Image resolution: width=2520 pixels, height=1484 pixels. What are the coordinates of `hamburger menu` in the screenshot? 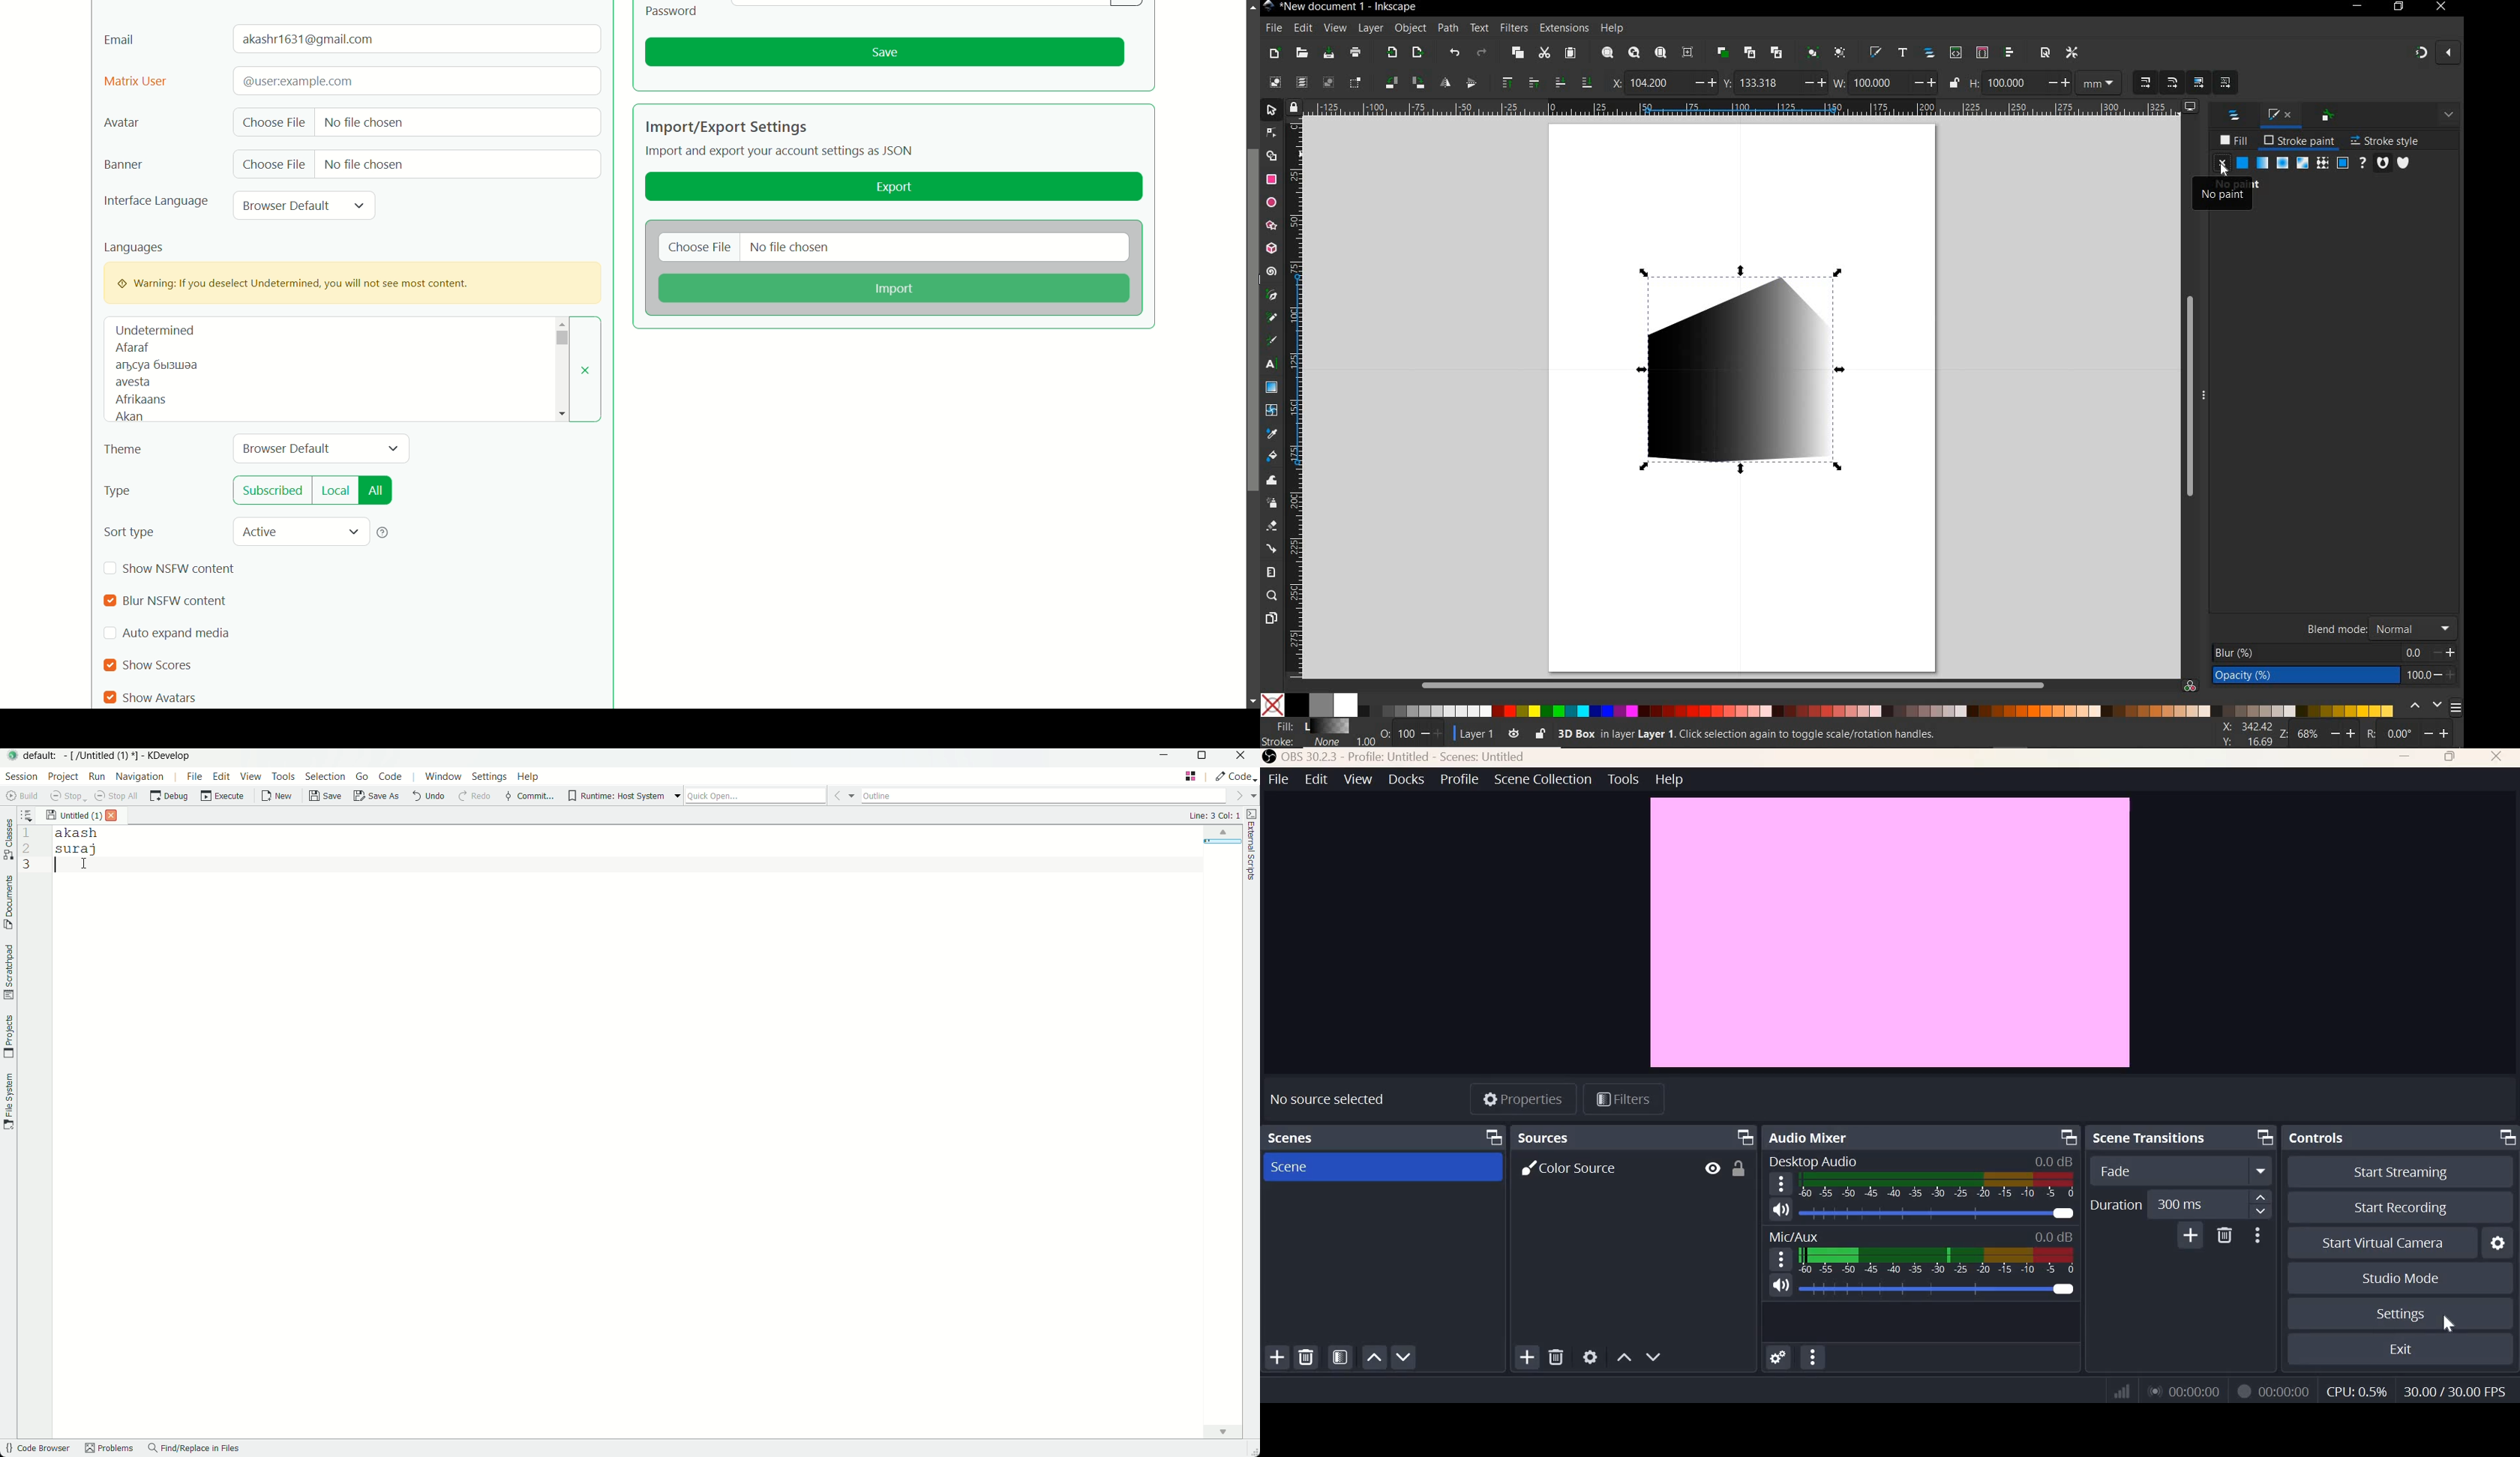 It's located at (1782, 1259).